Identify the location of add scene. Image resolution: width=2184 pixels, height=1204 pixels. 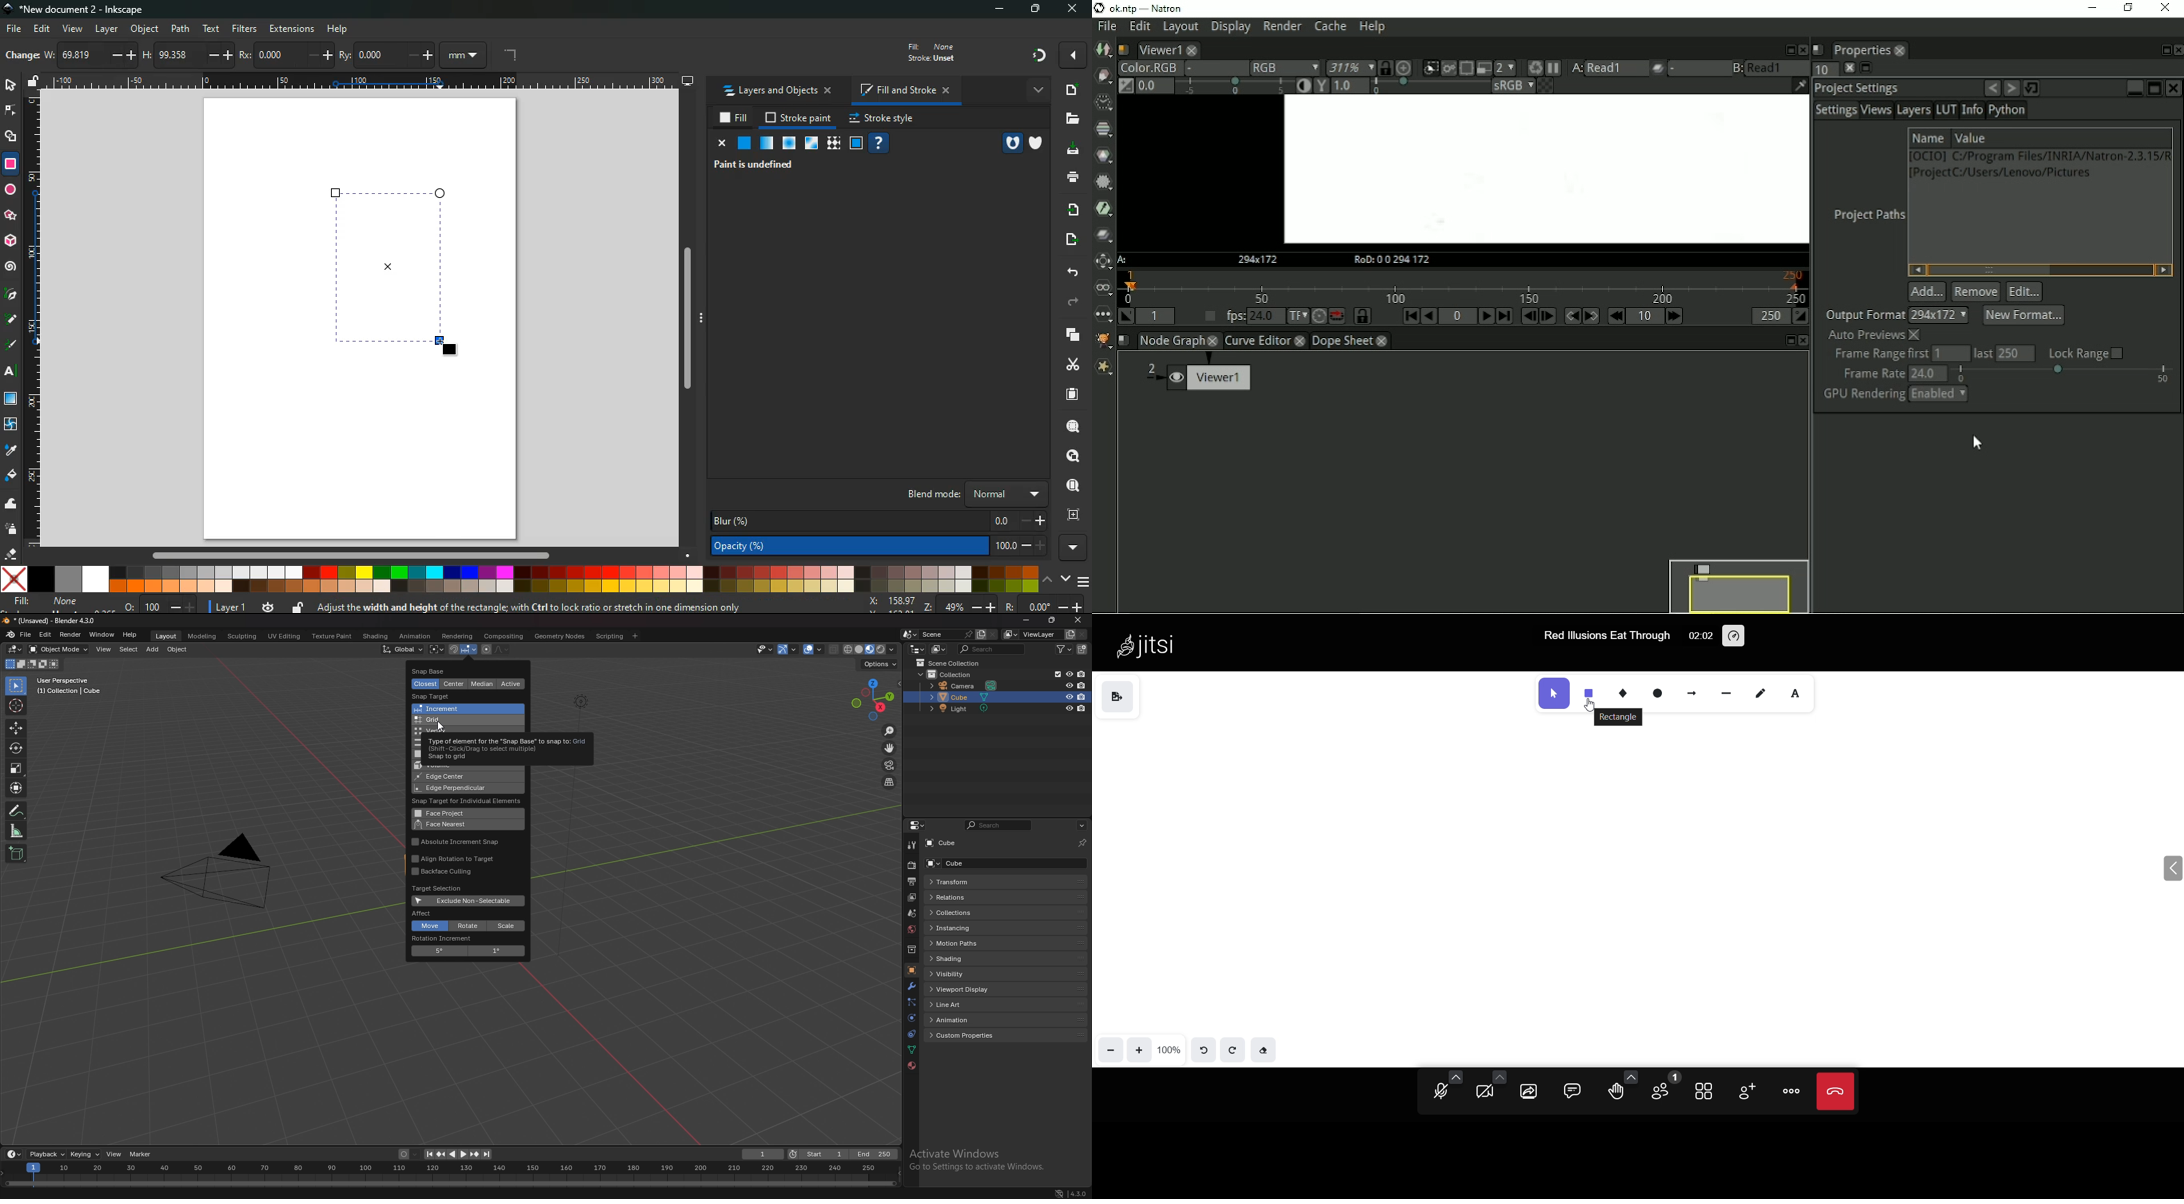
(981, 634).